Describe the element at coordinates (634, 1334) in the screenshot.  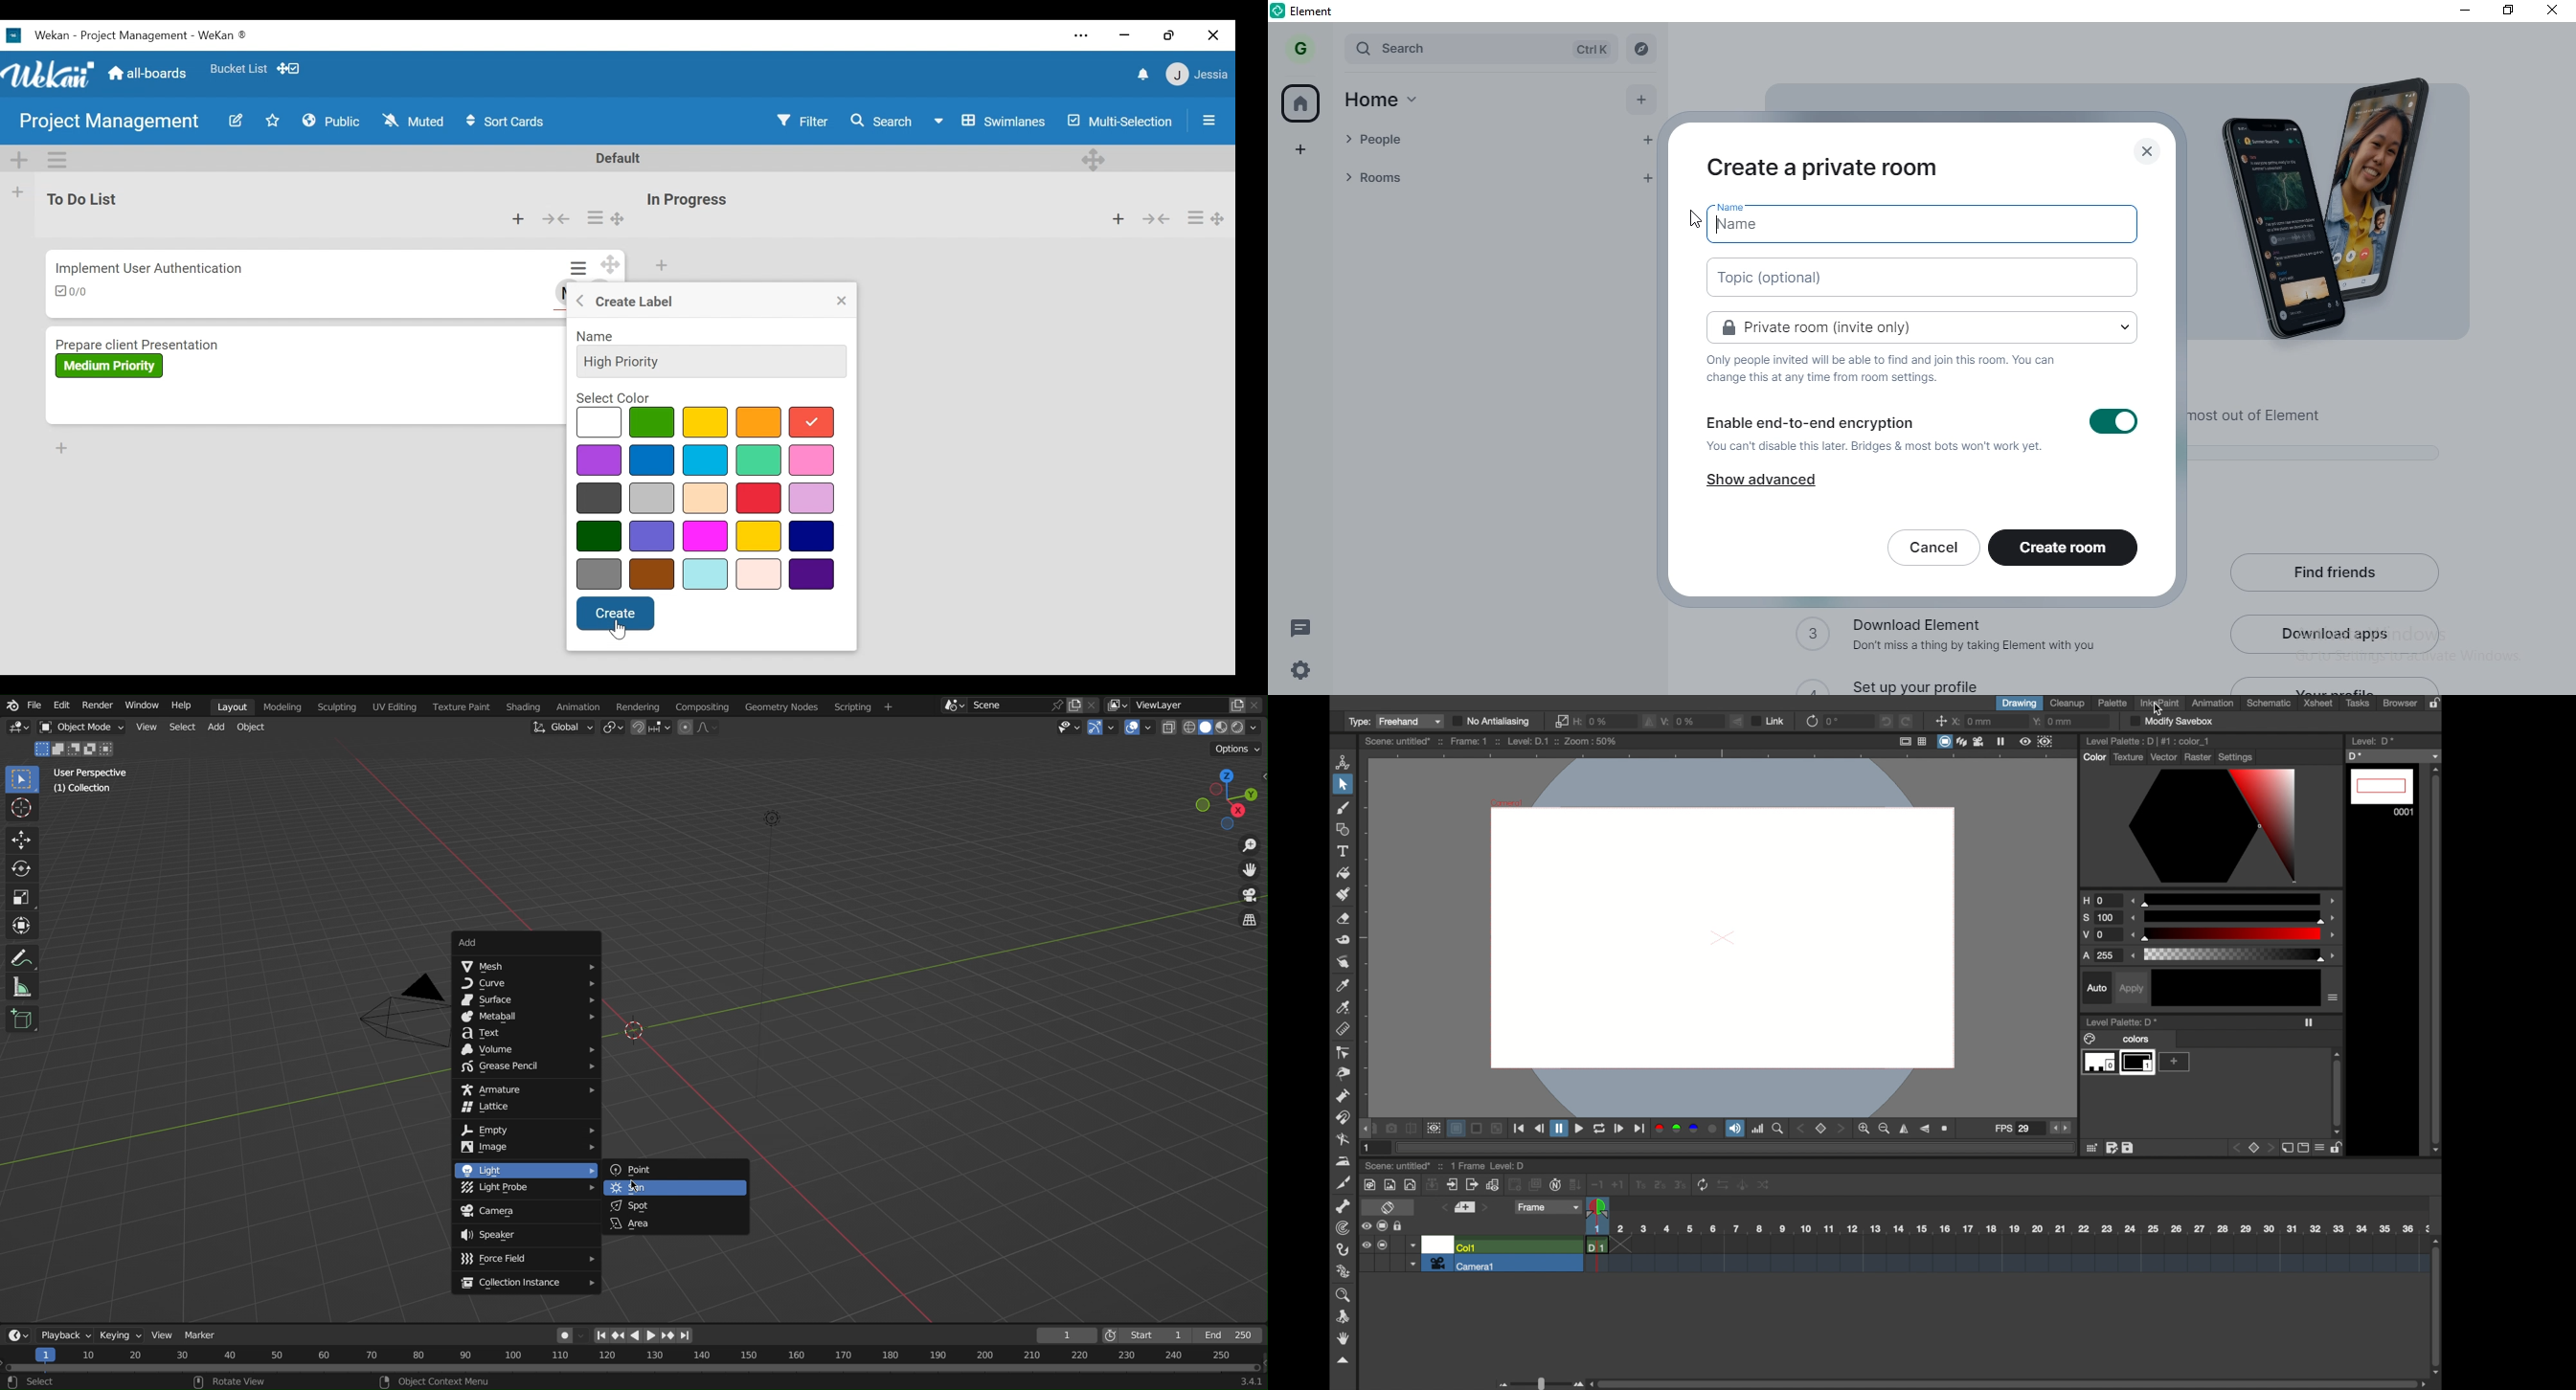
I see `pause` at that location.